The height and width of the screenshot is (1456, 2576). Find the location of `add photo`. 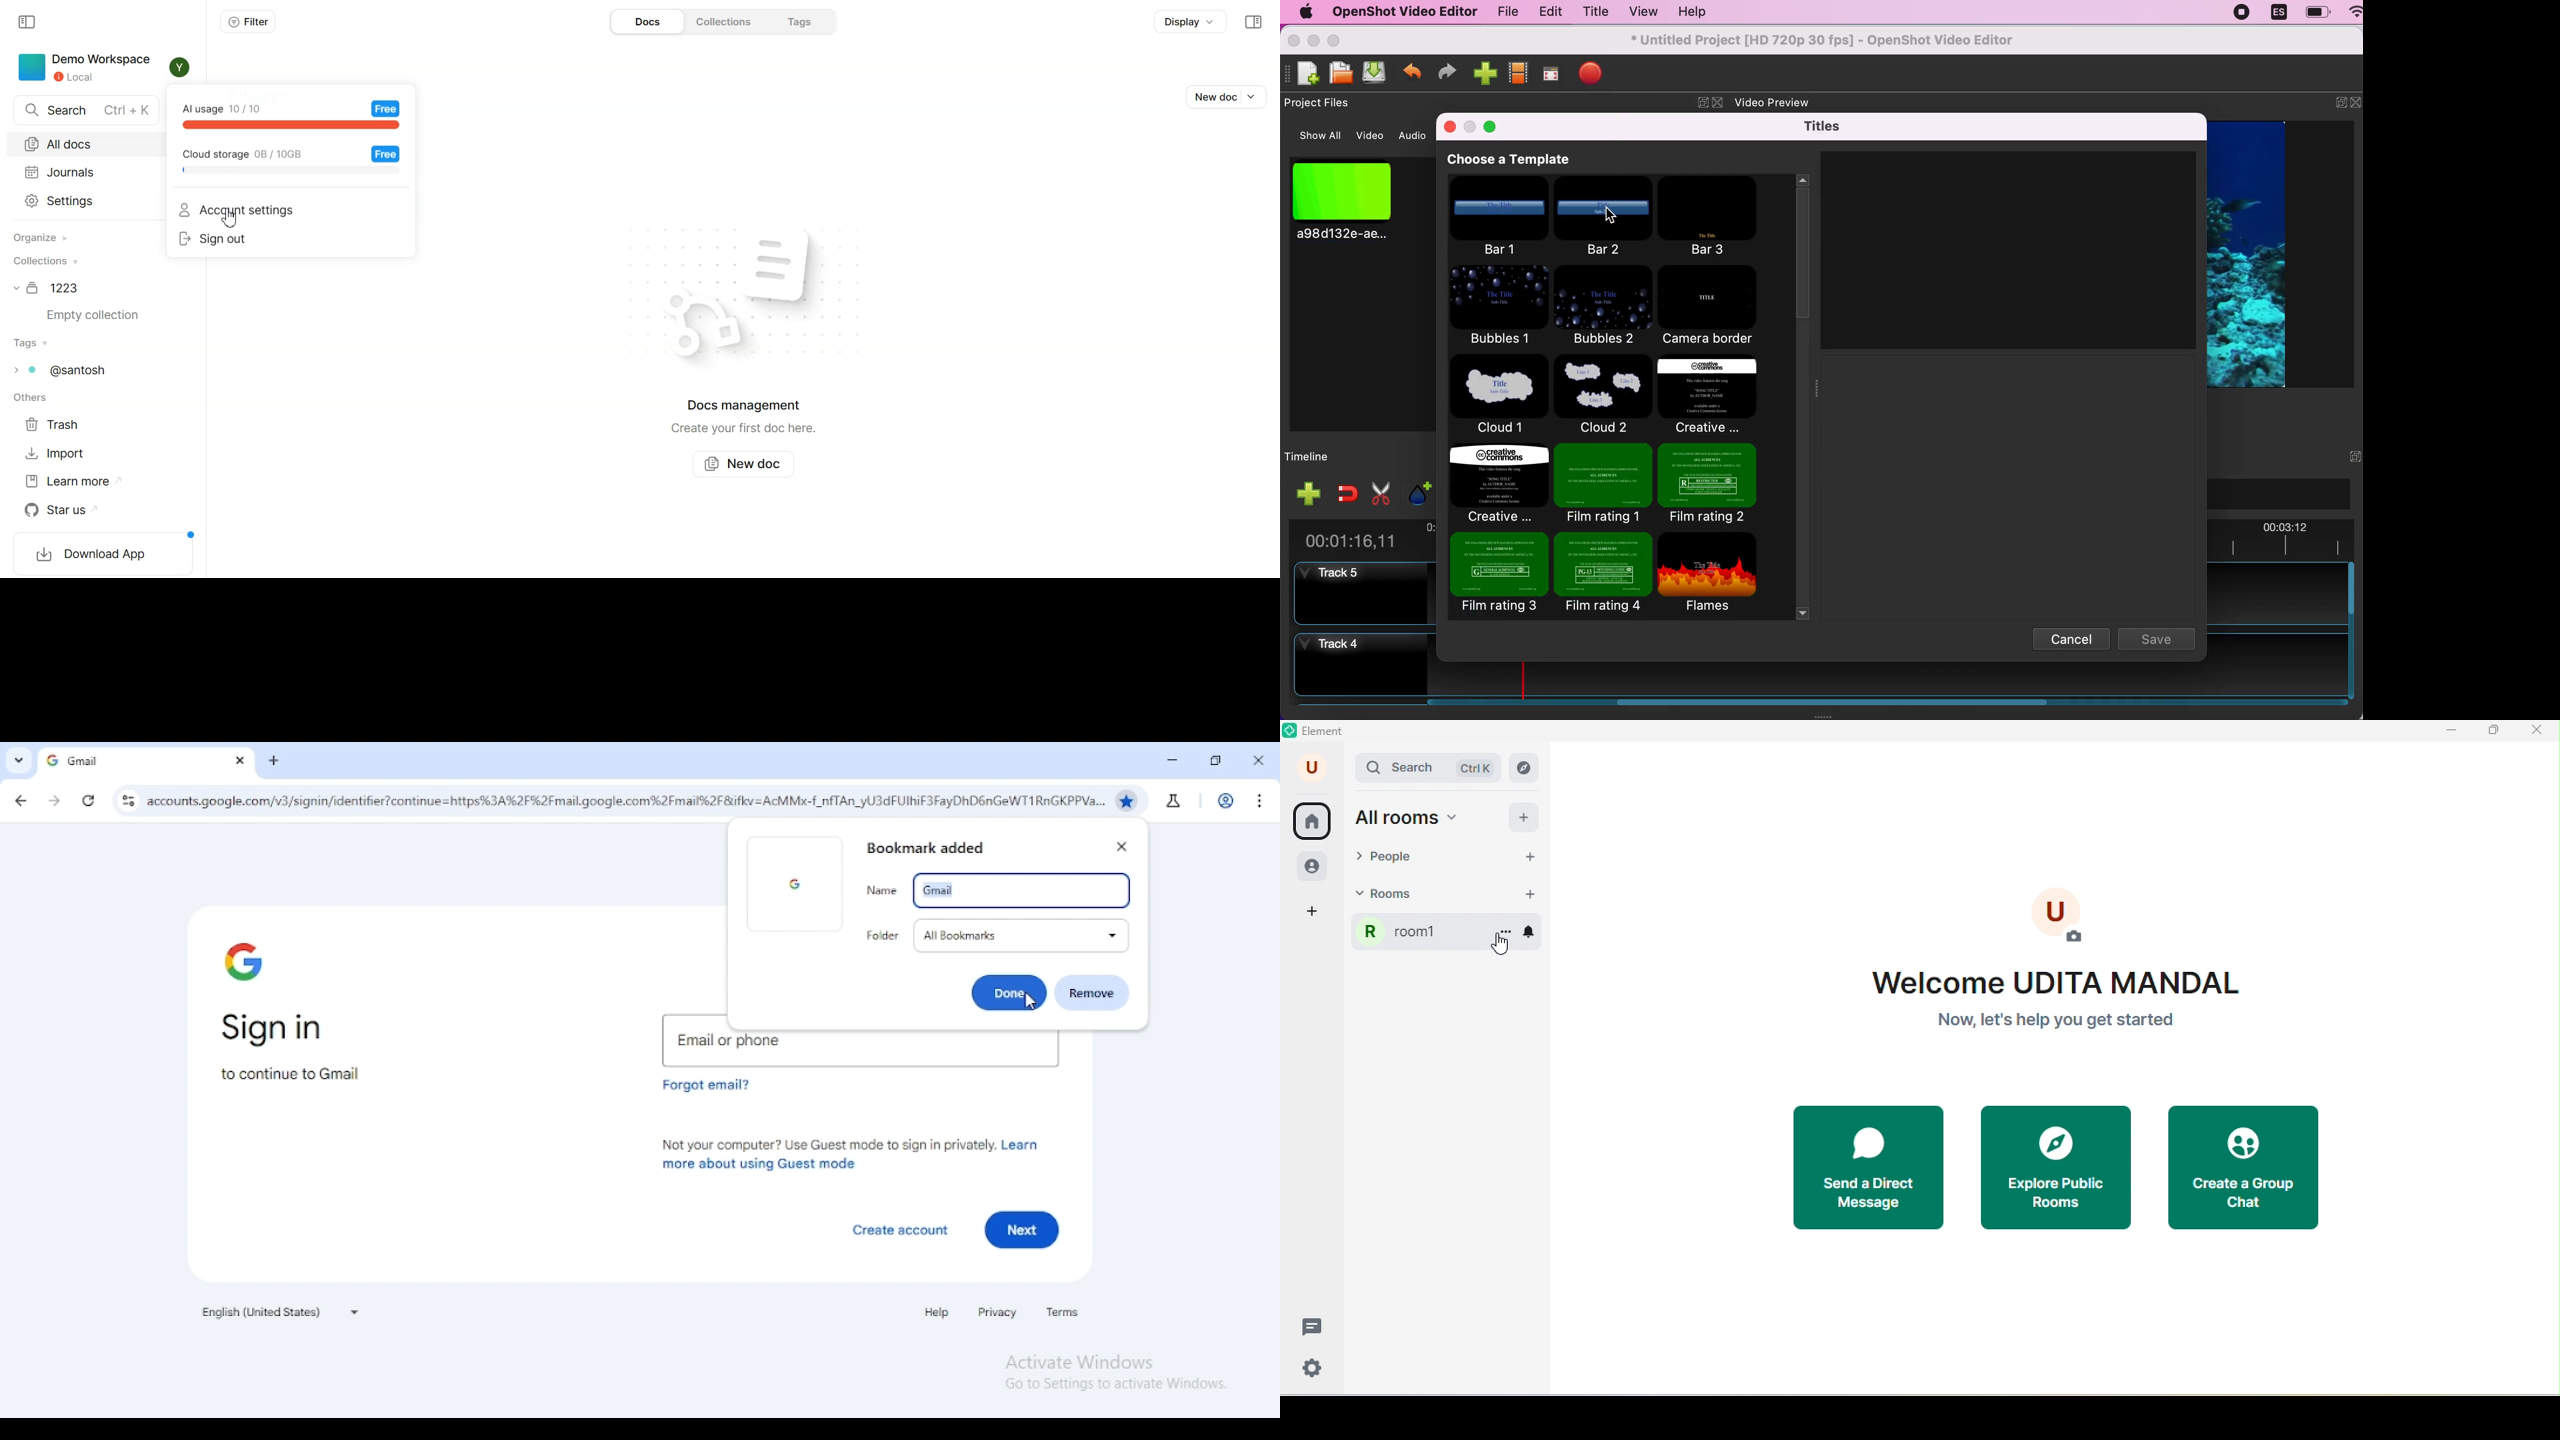

add photo is located at coordinates (2069, 913).